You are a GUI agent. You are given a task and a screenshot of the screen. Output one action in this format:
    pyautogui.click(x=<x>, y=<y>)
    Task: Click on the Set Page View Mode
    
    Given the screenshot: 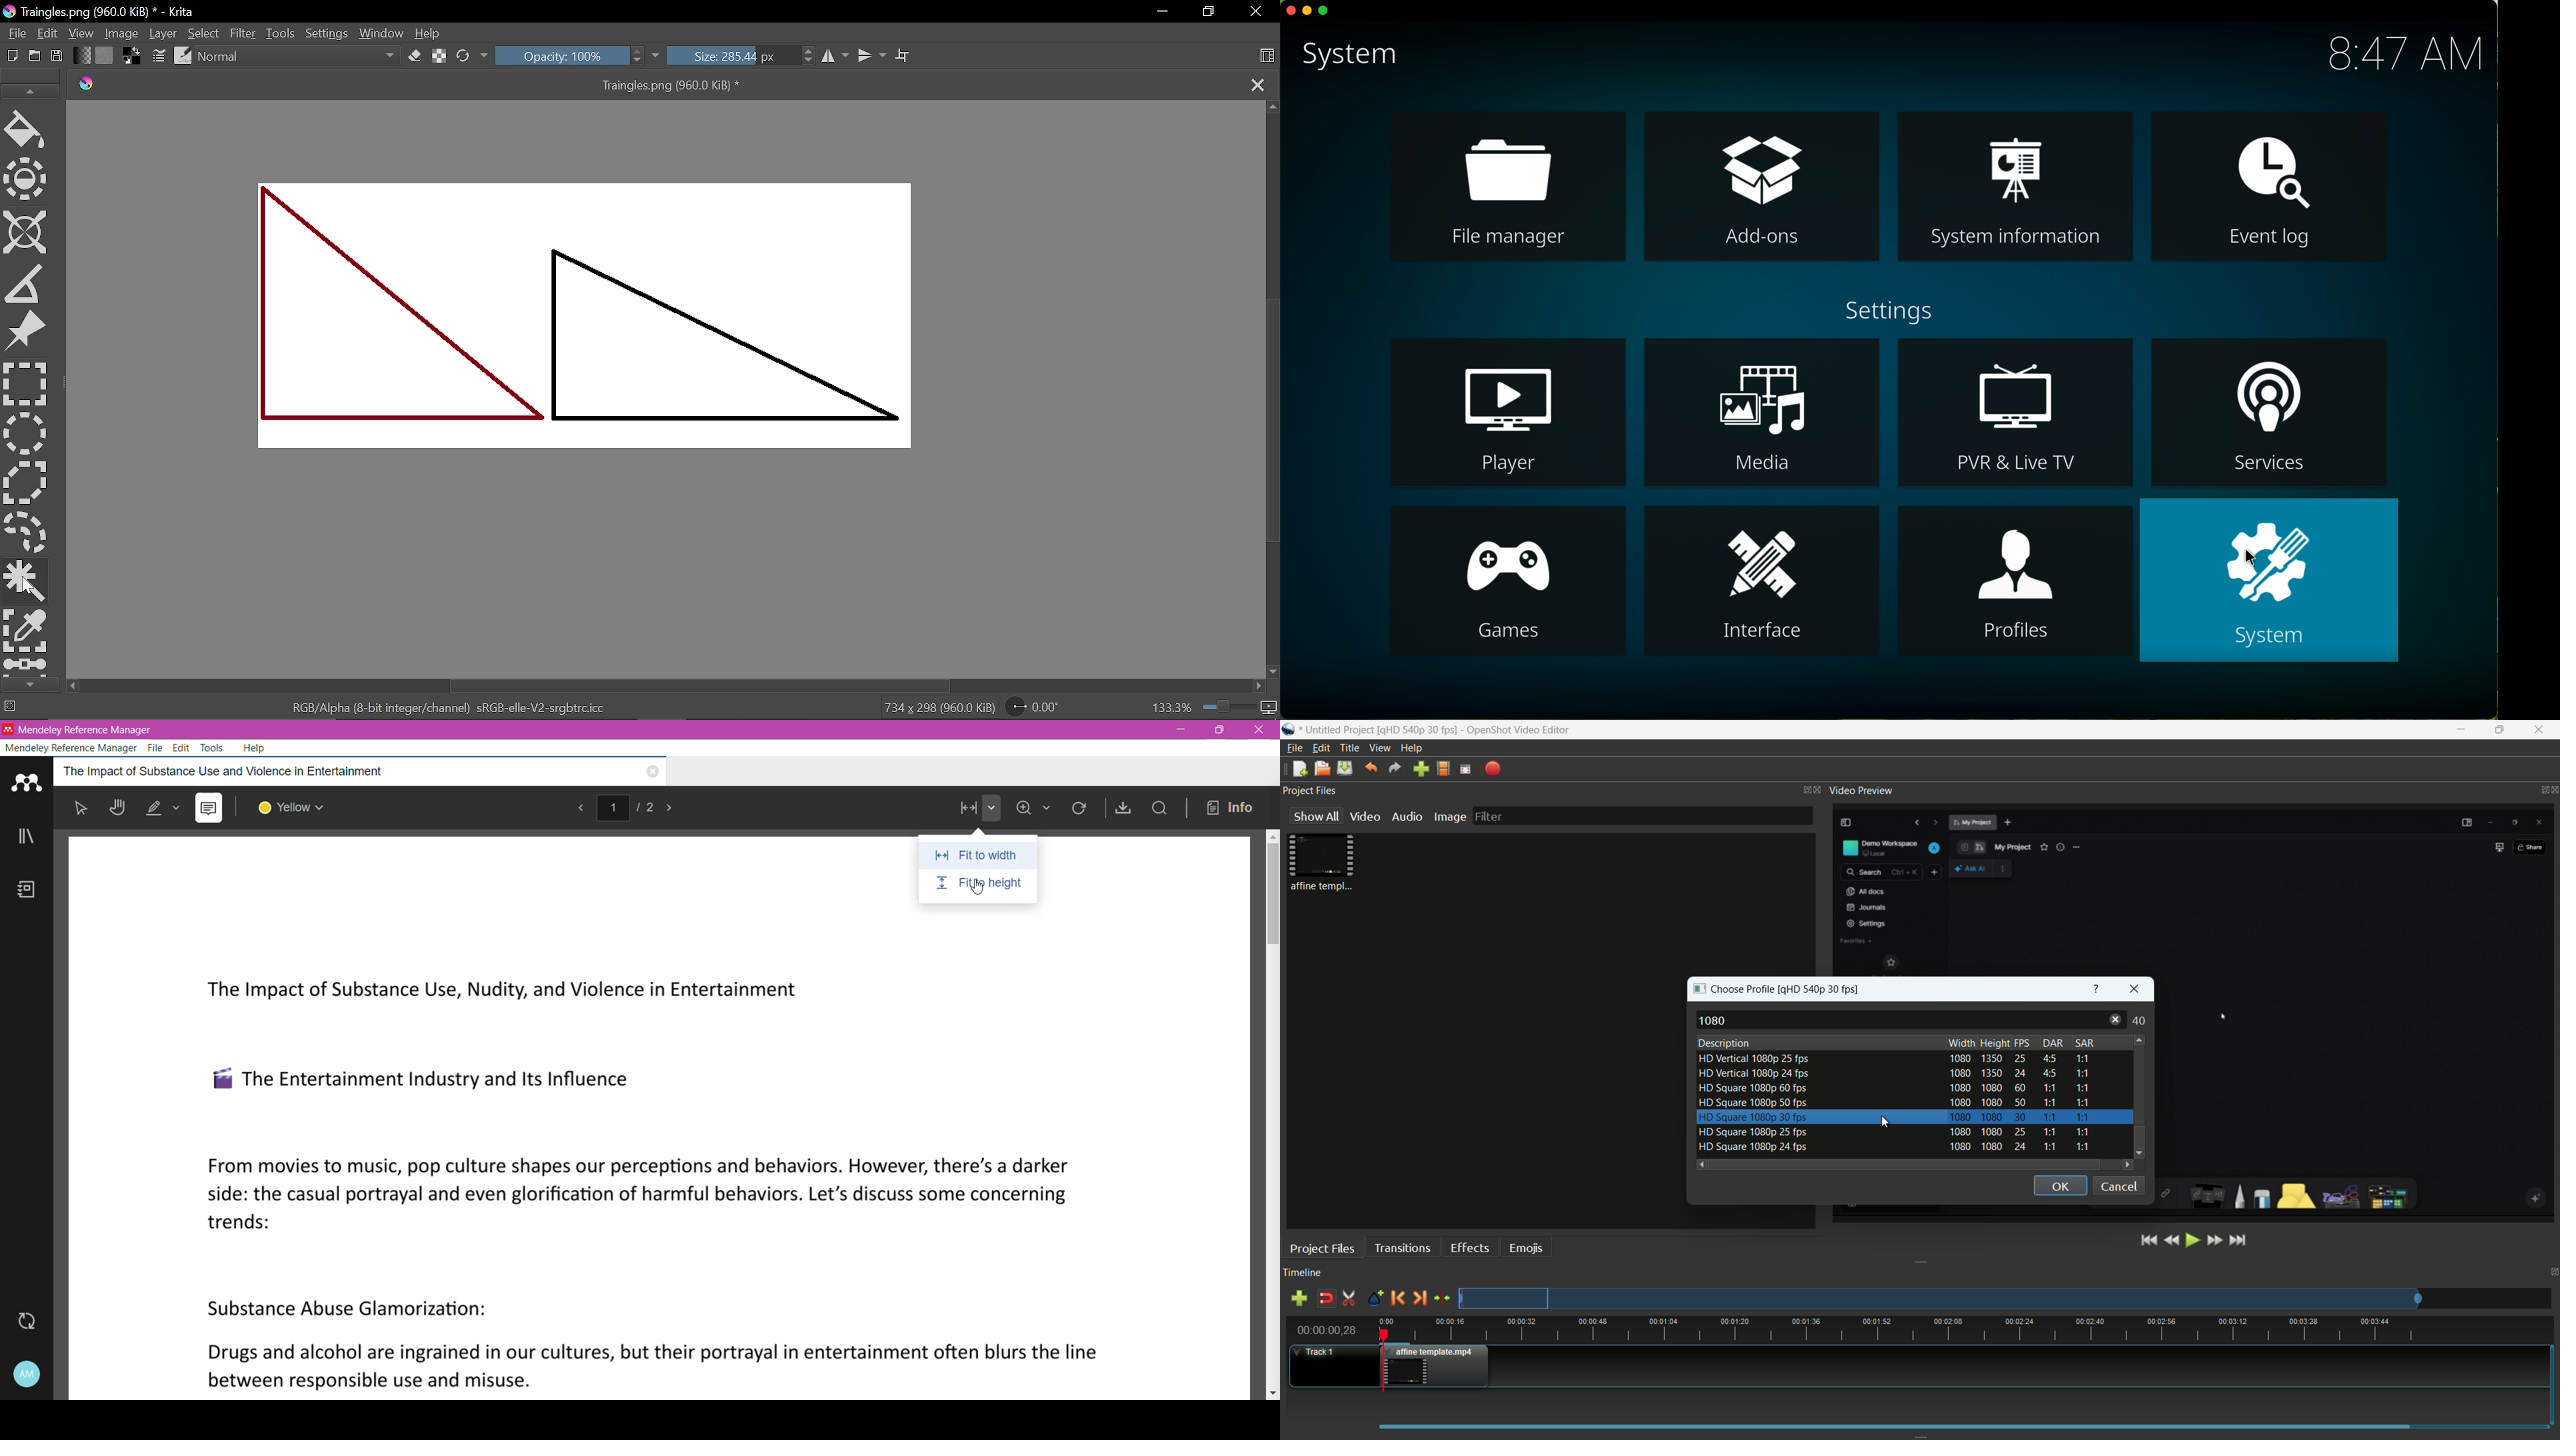 What is the action you would take?
    pyautogui.click(x=975, y=810)
    